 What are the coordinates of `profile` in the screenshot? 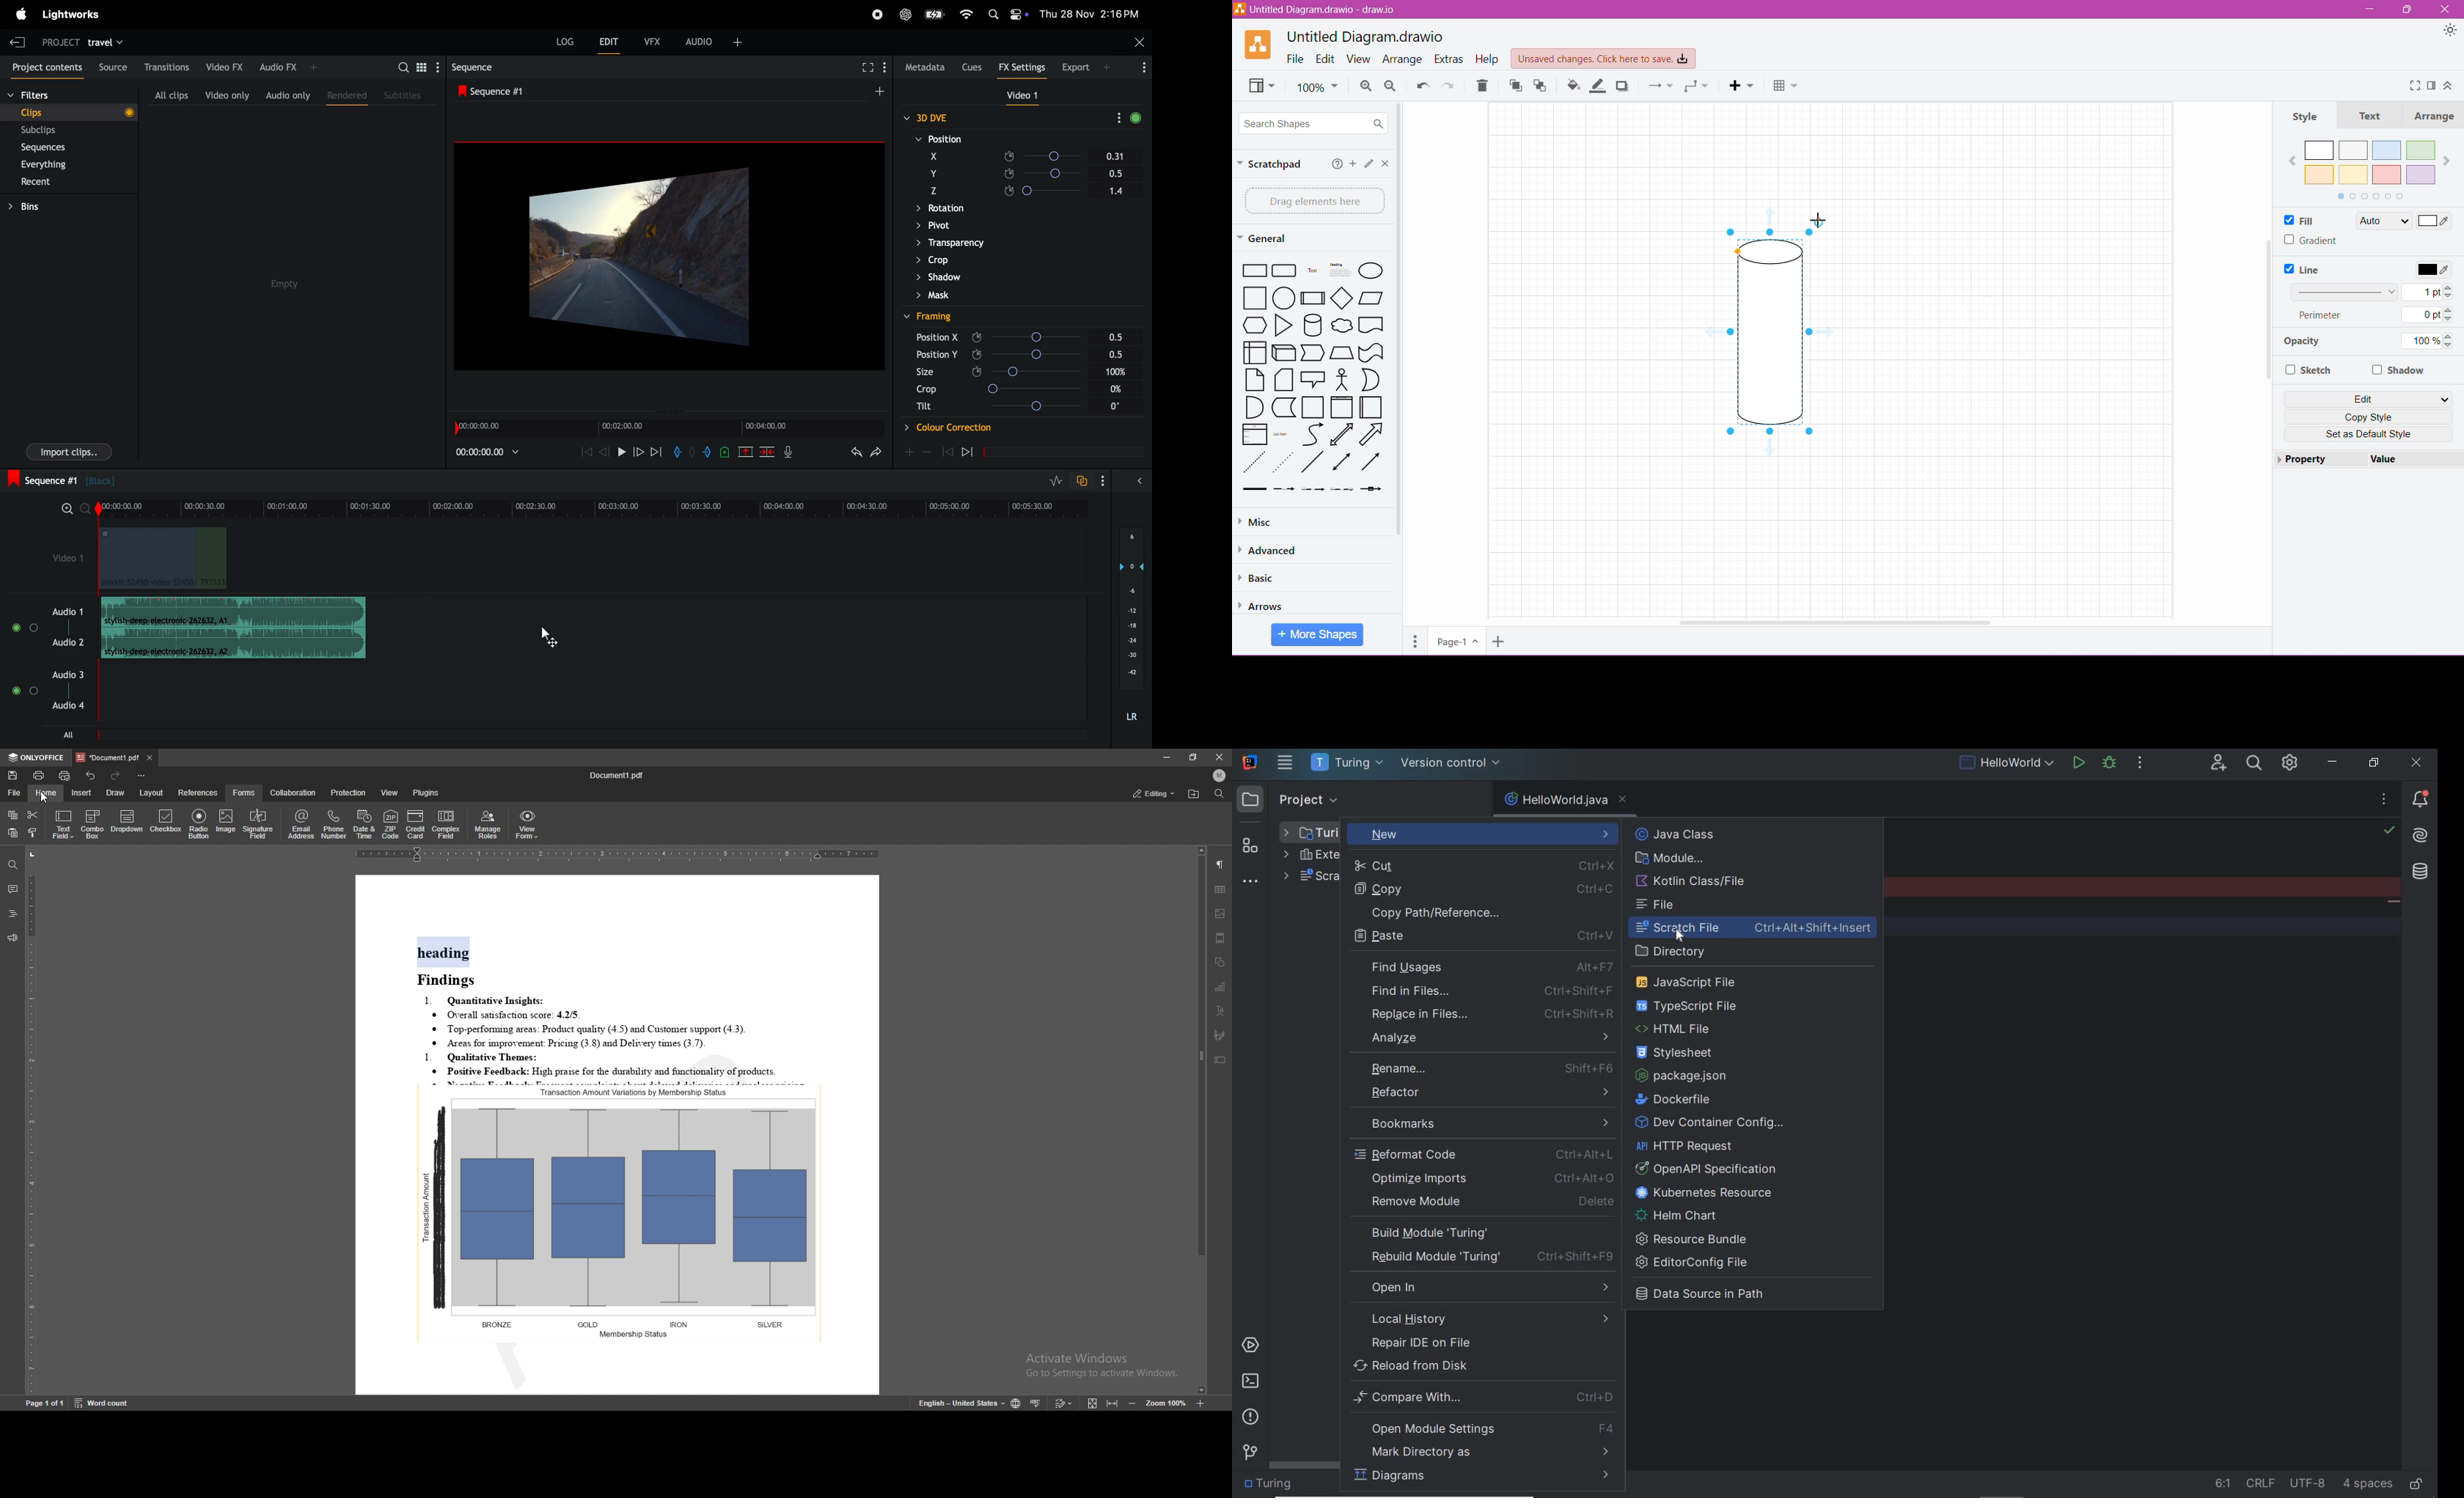 It's located at (1219, 776).